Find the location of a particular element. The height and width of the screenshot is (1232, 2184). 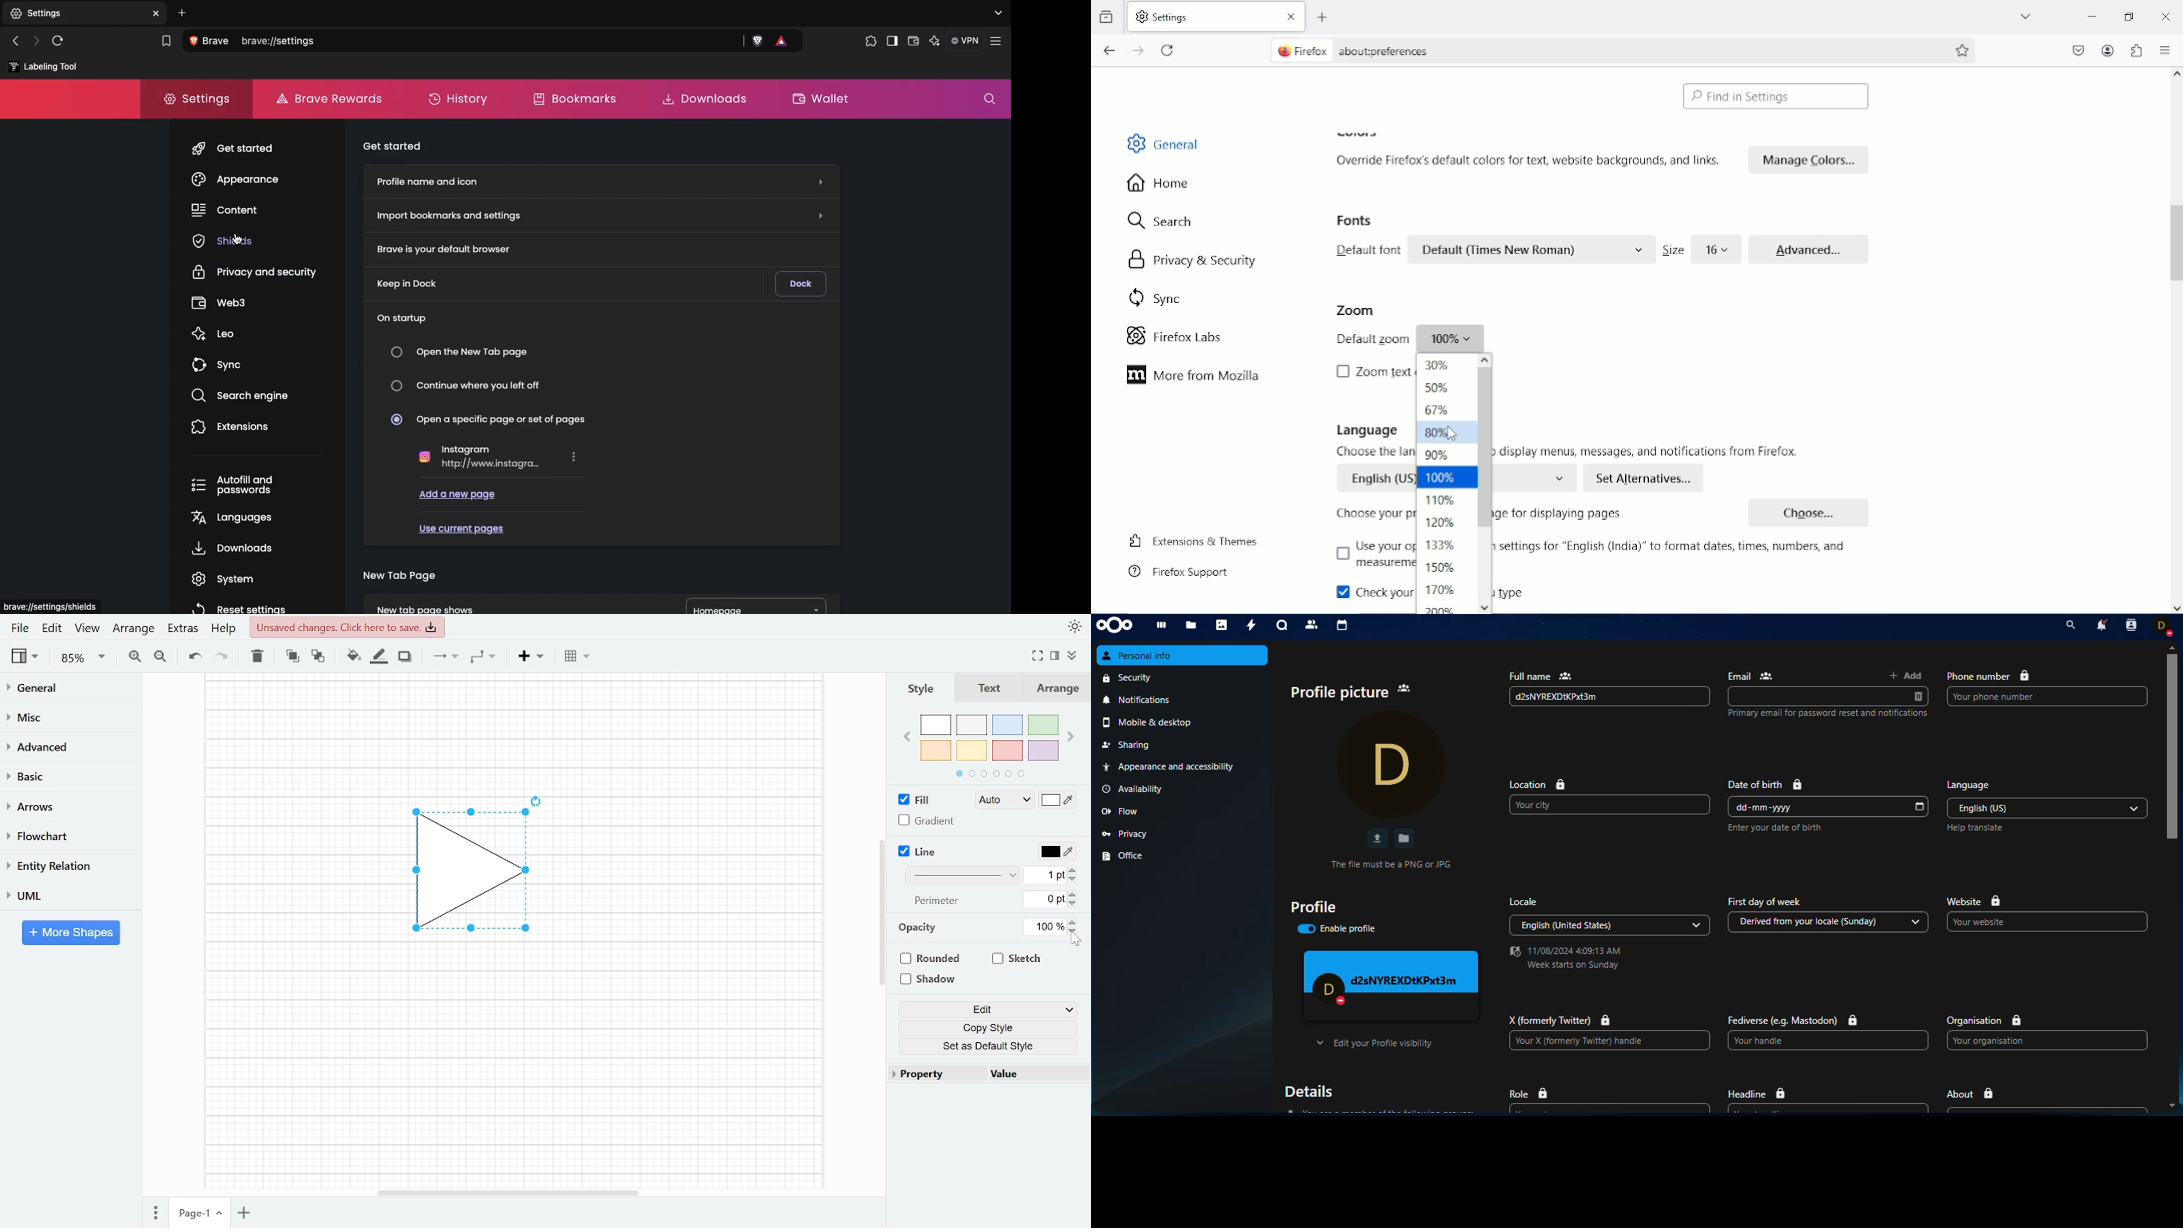

120% is located at coordinates (1444, 523).